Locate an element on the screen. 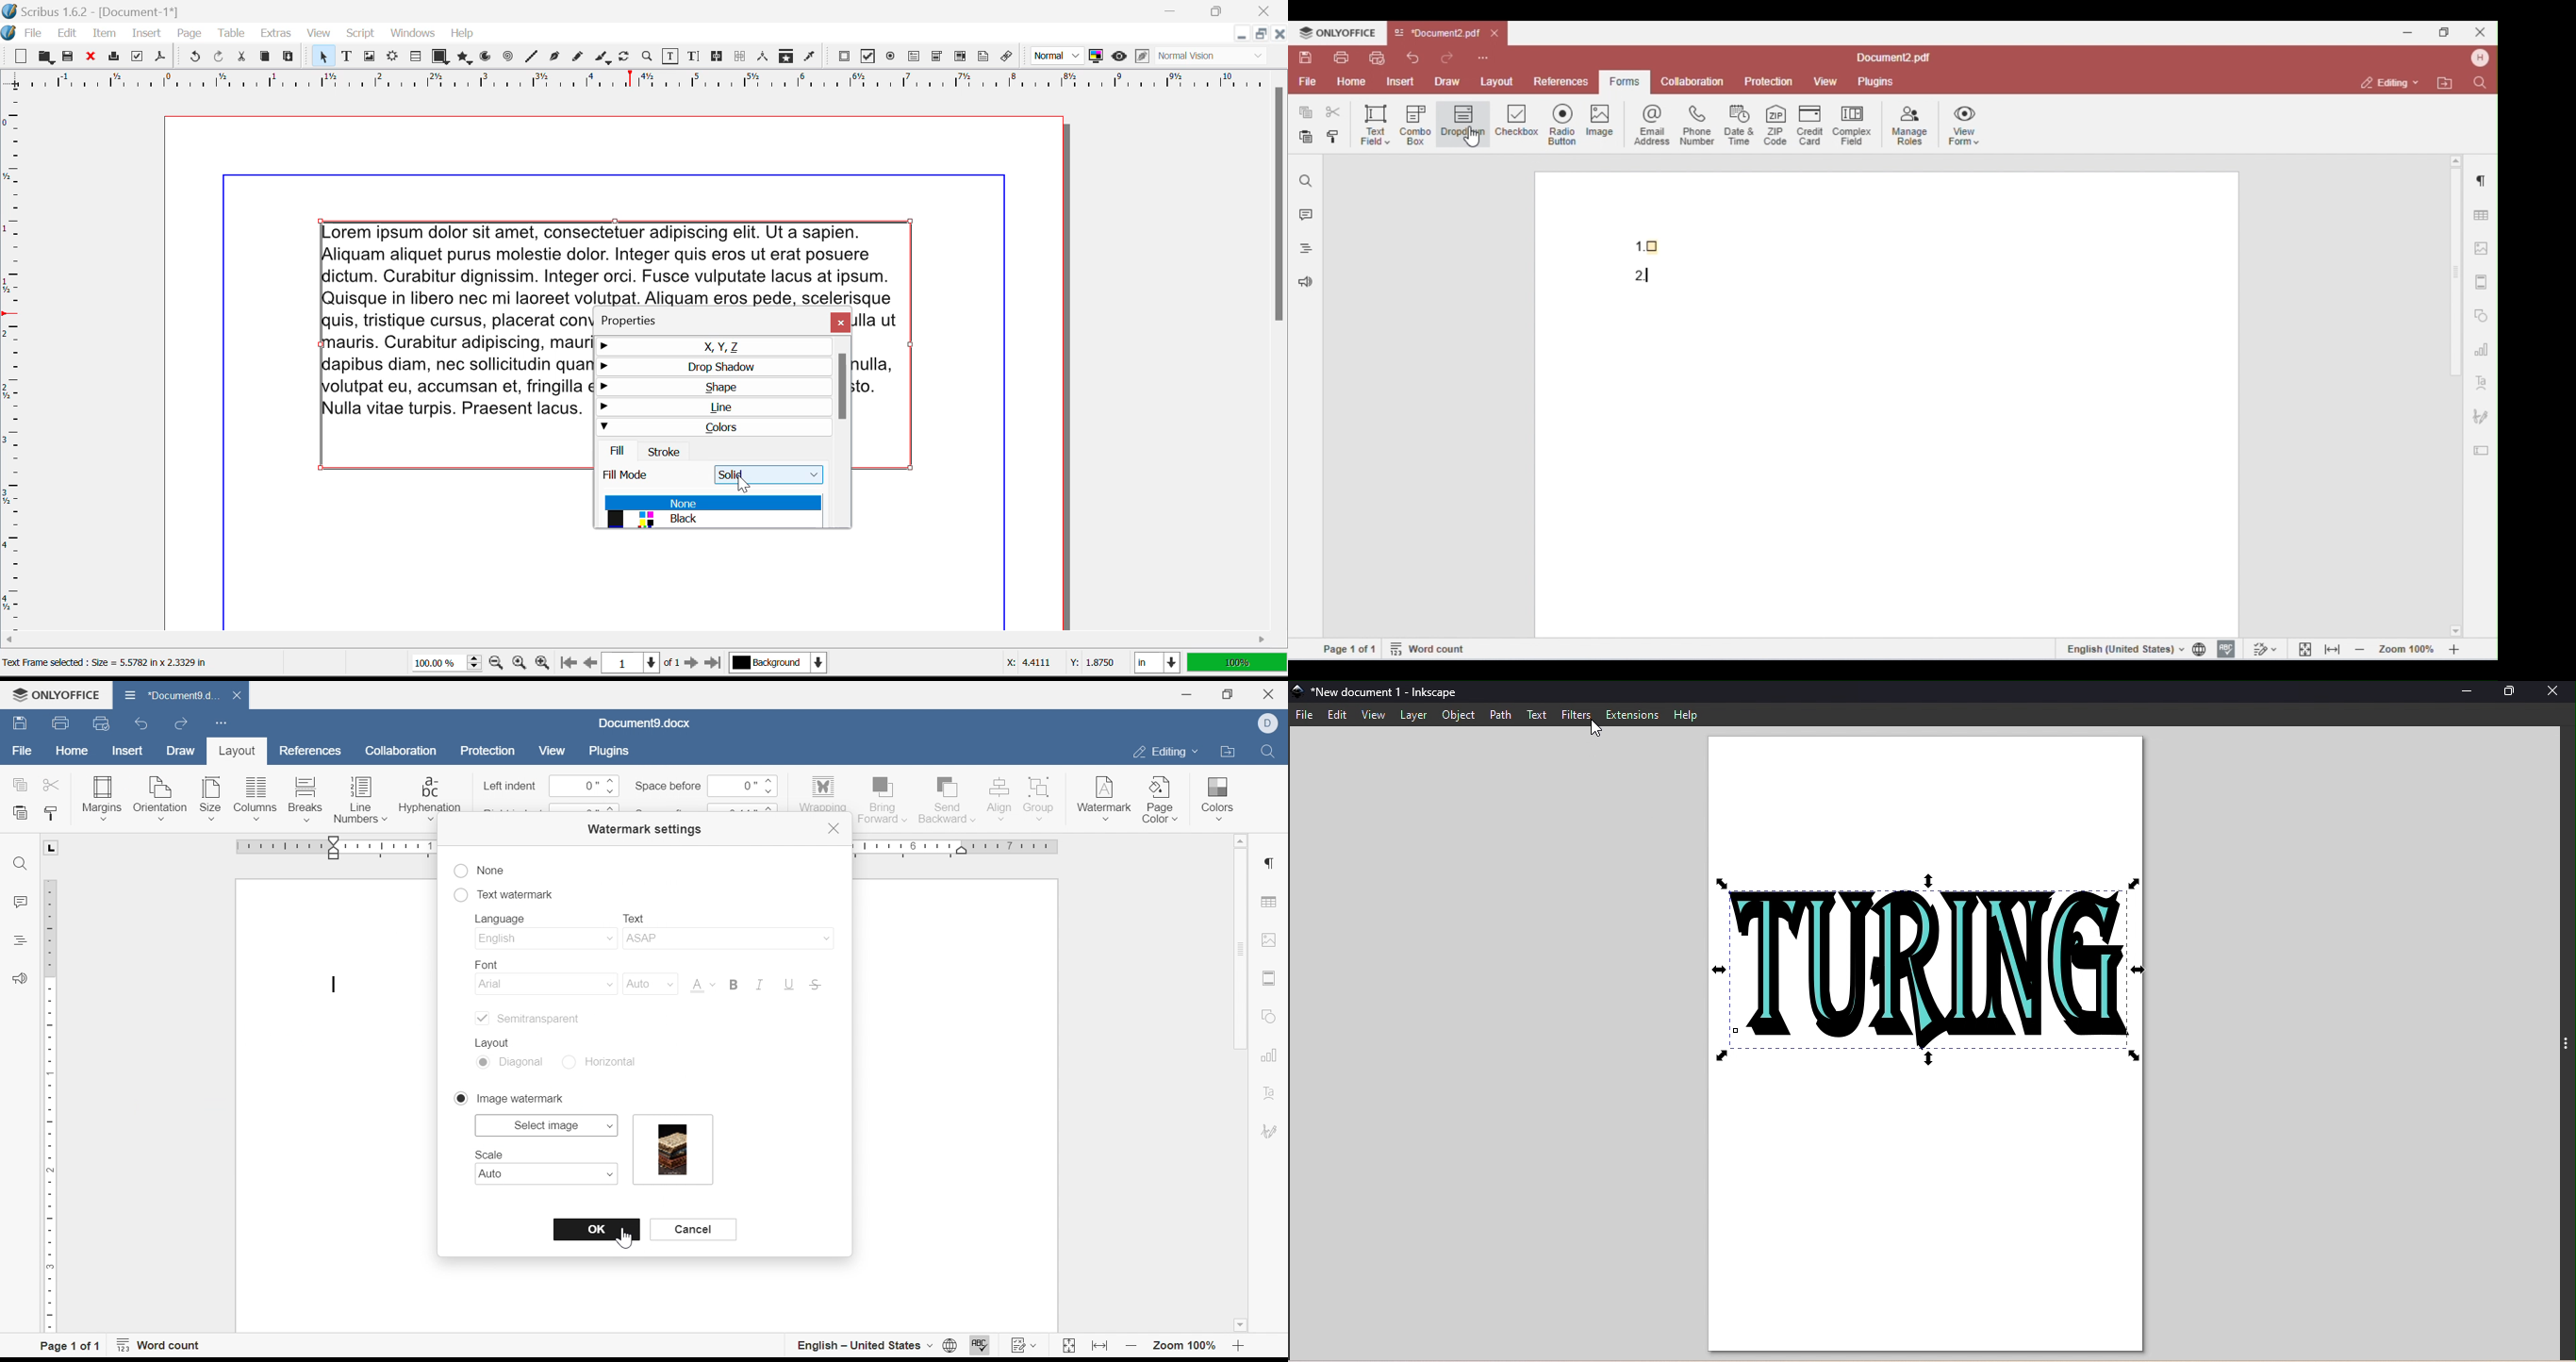 Image resolution: width=2576 pixels, height=1372 pixels. Close is located at coordinates (841, 322).